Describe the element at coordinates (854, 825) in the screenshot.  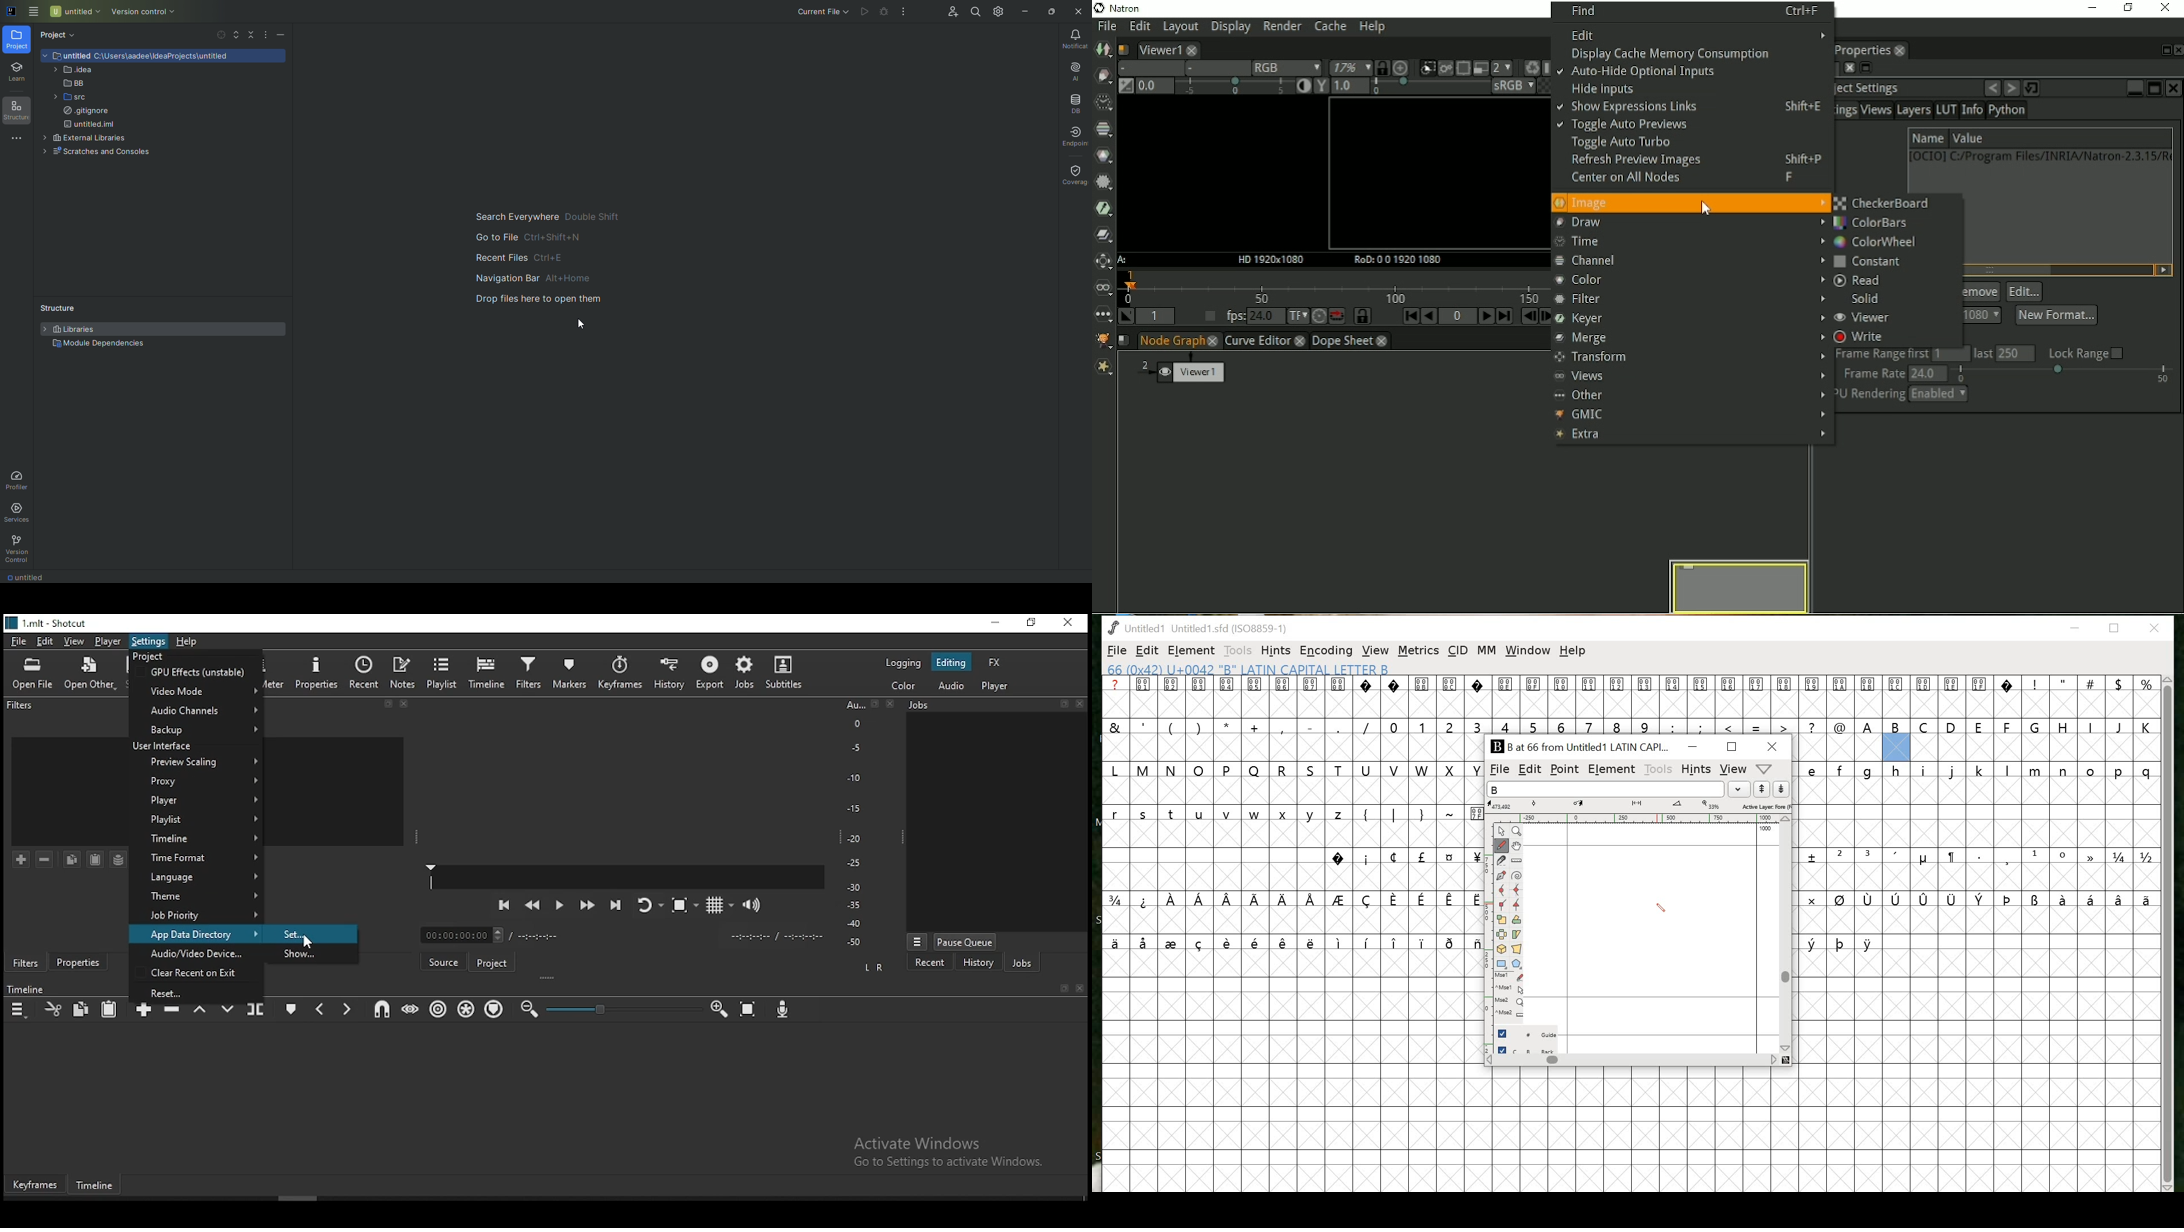
I see `scale` at that location.